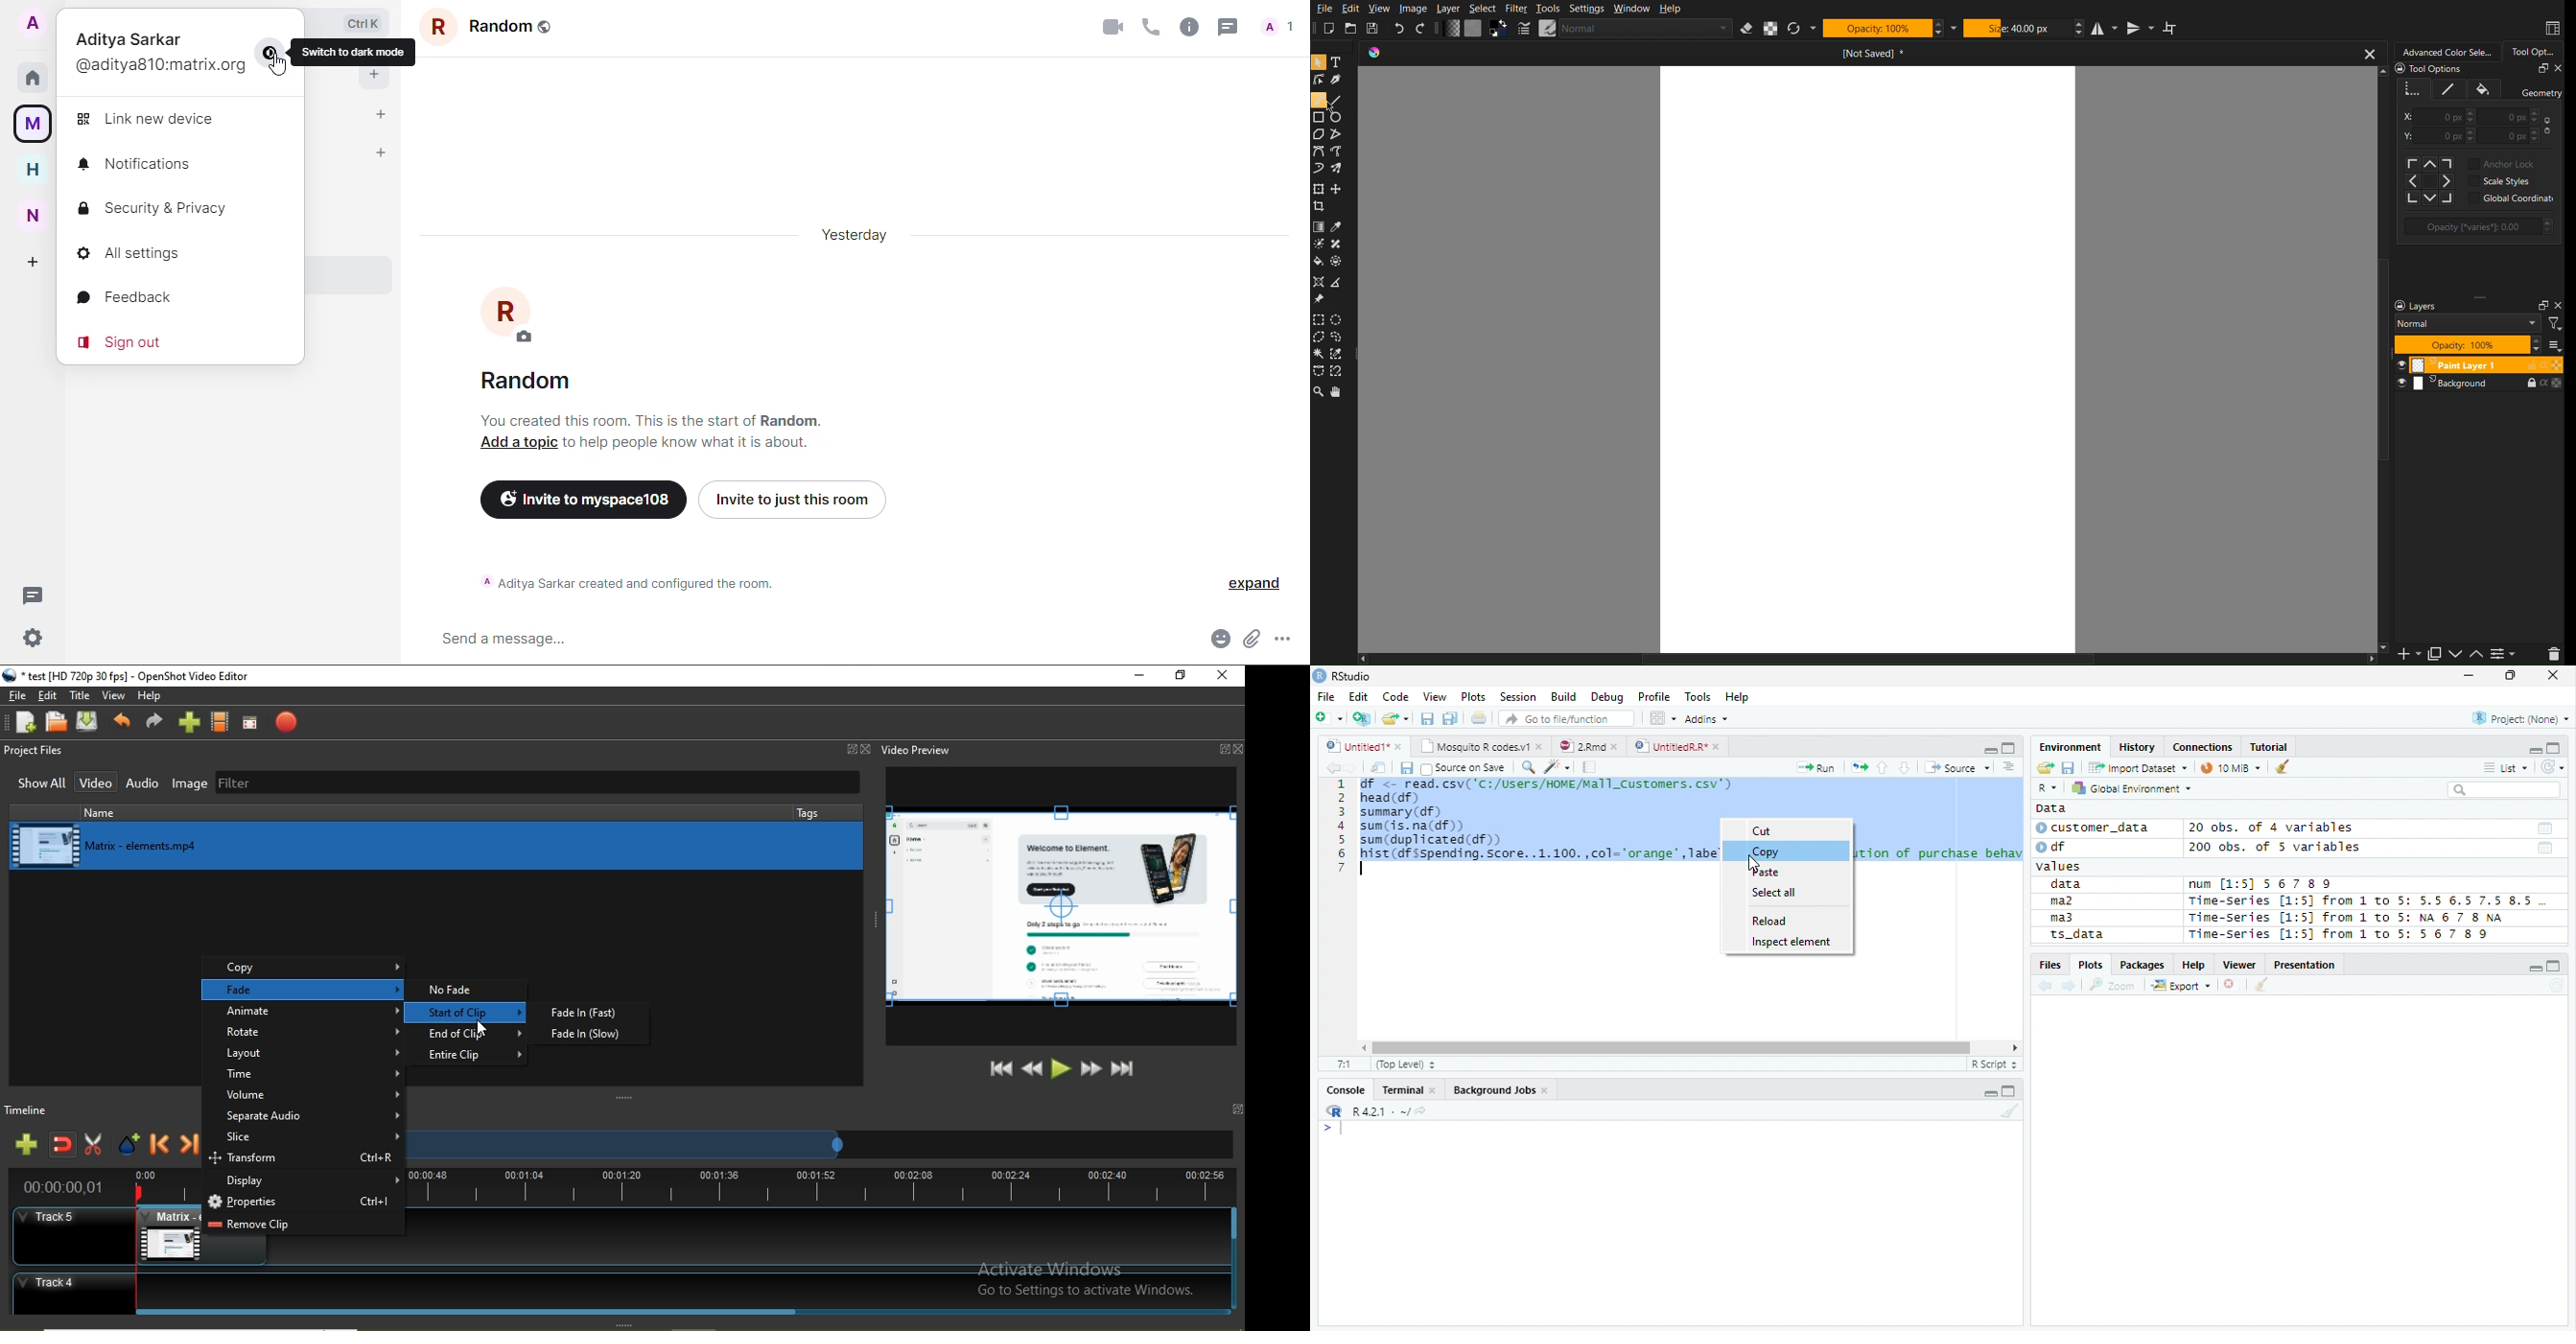  I want to click on Go to file/function, so click(1564, 719).